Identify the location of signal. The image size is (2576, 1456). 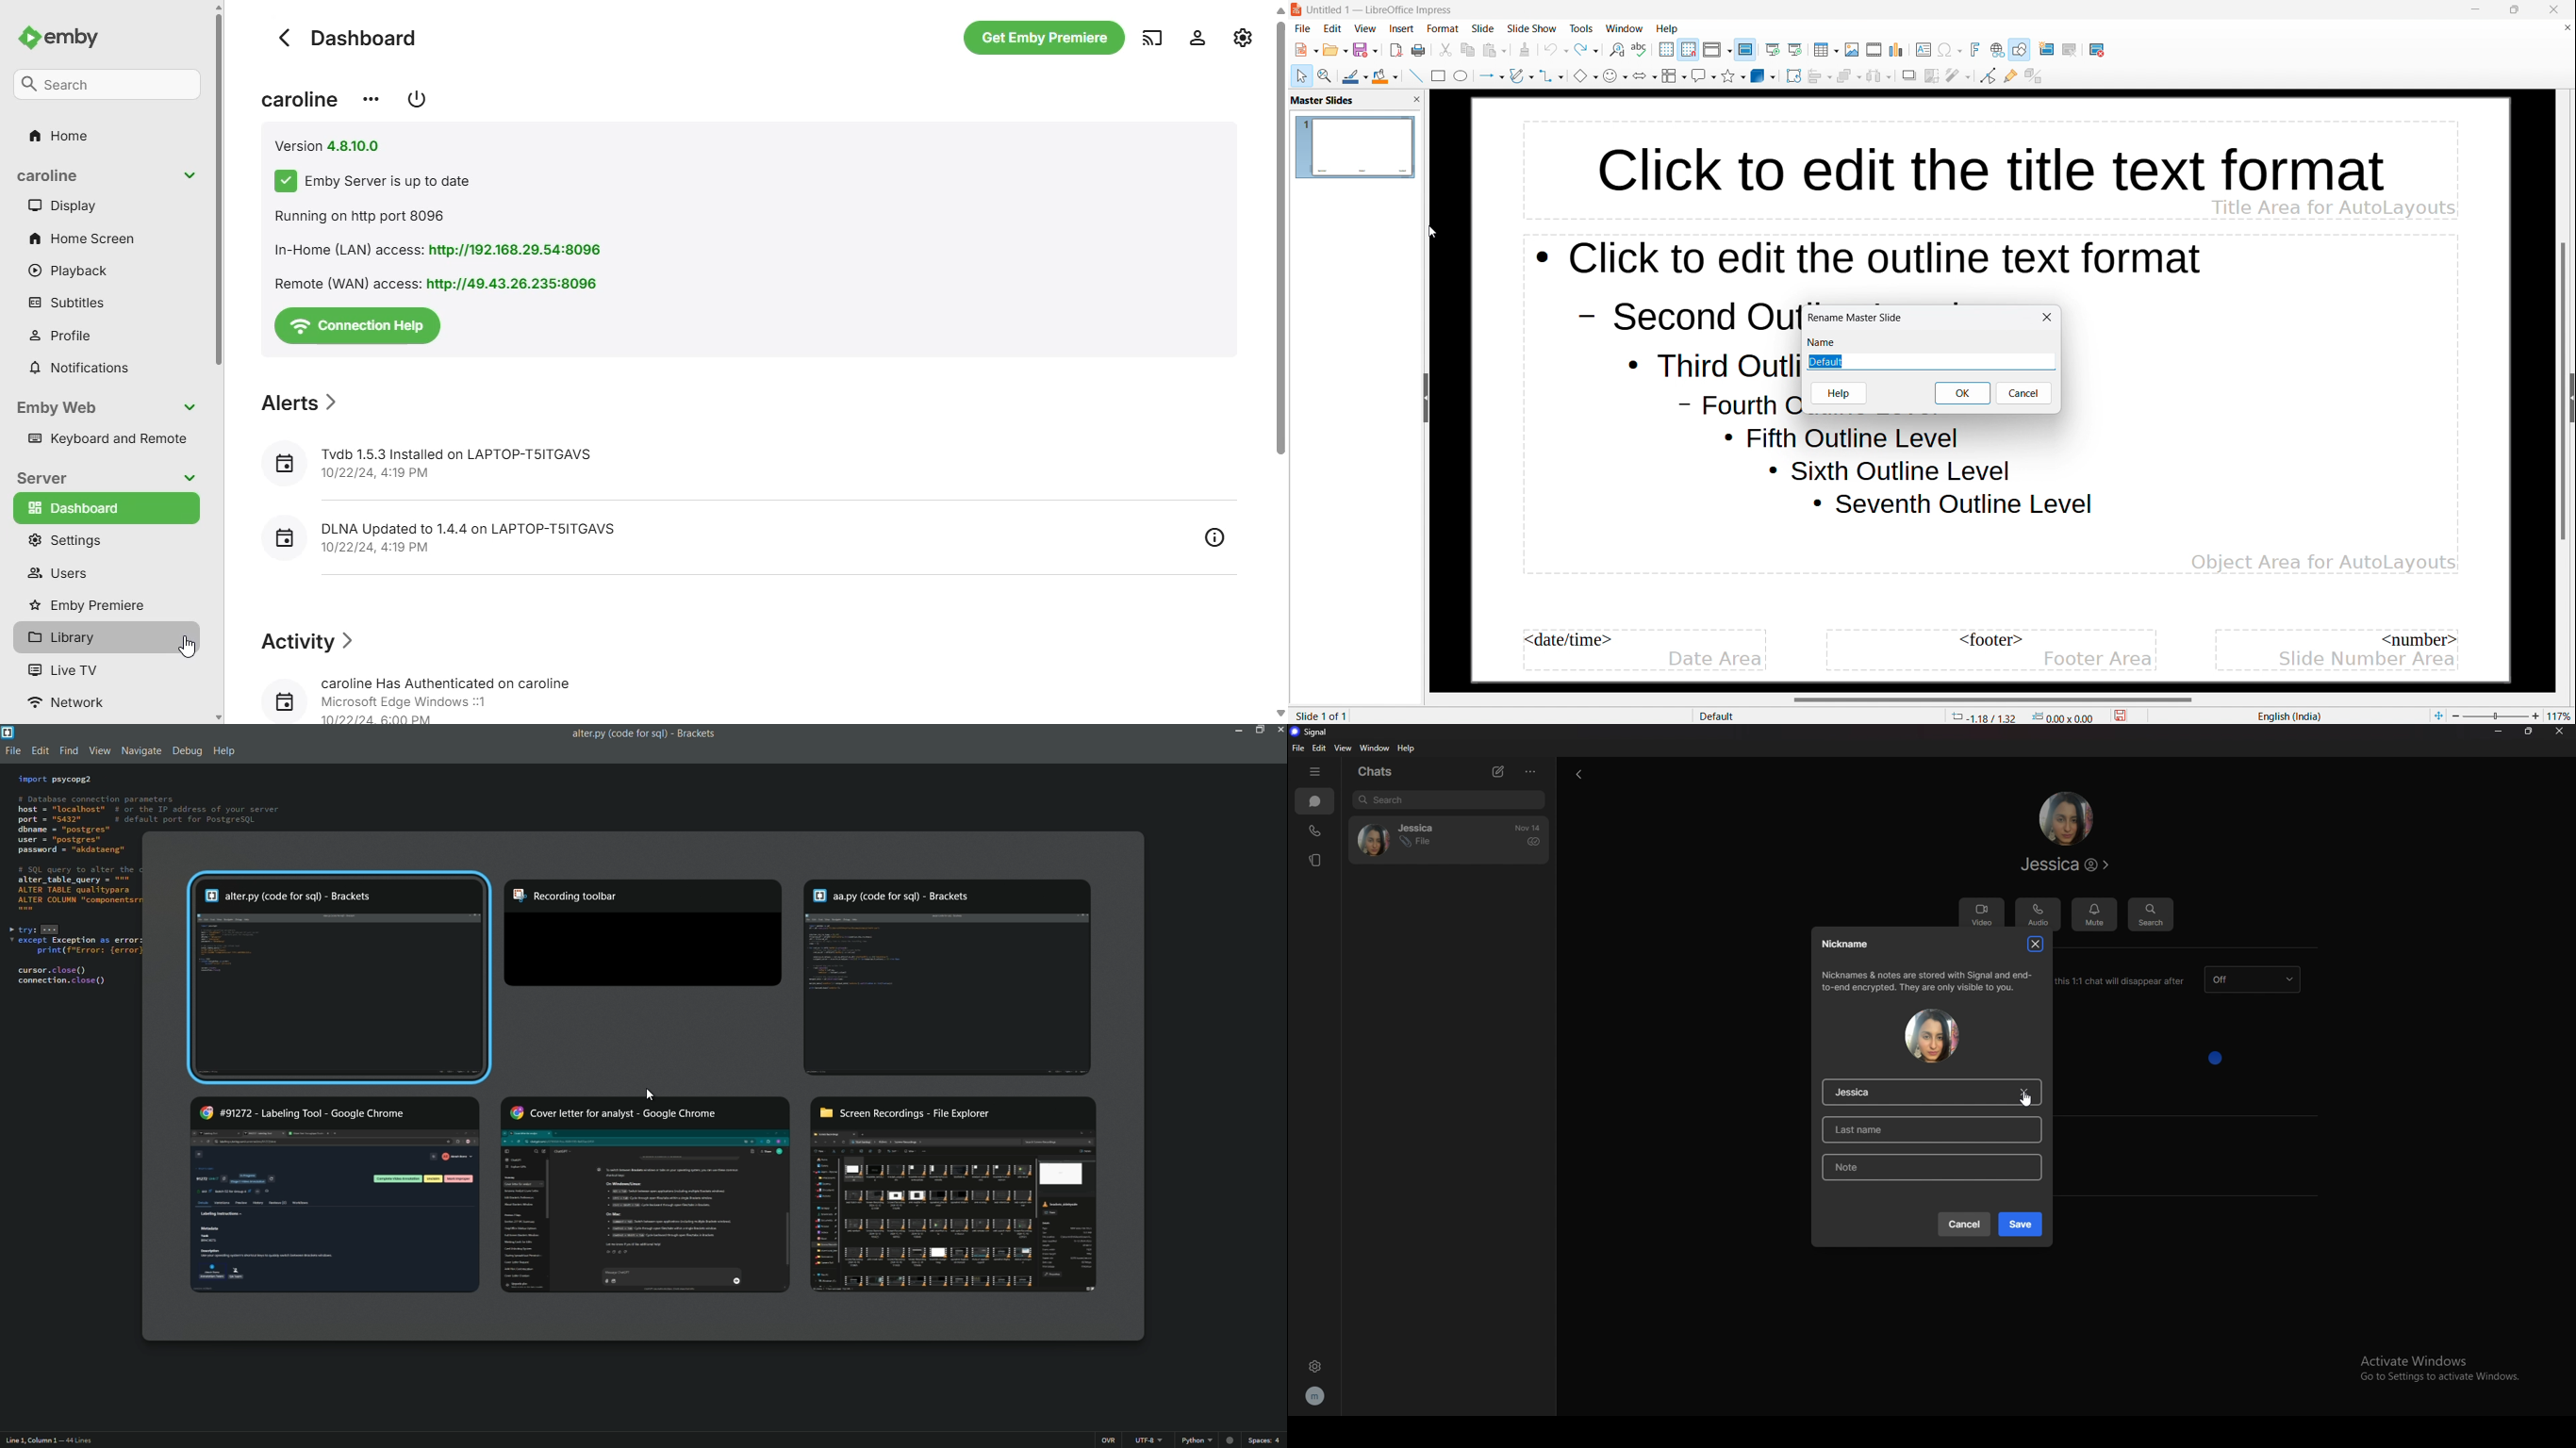
(1310, 731).